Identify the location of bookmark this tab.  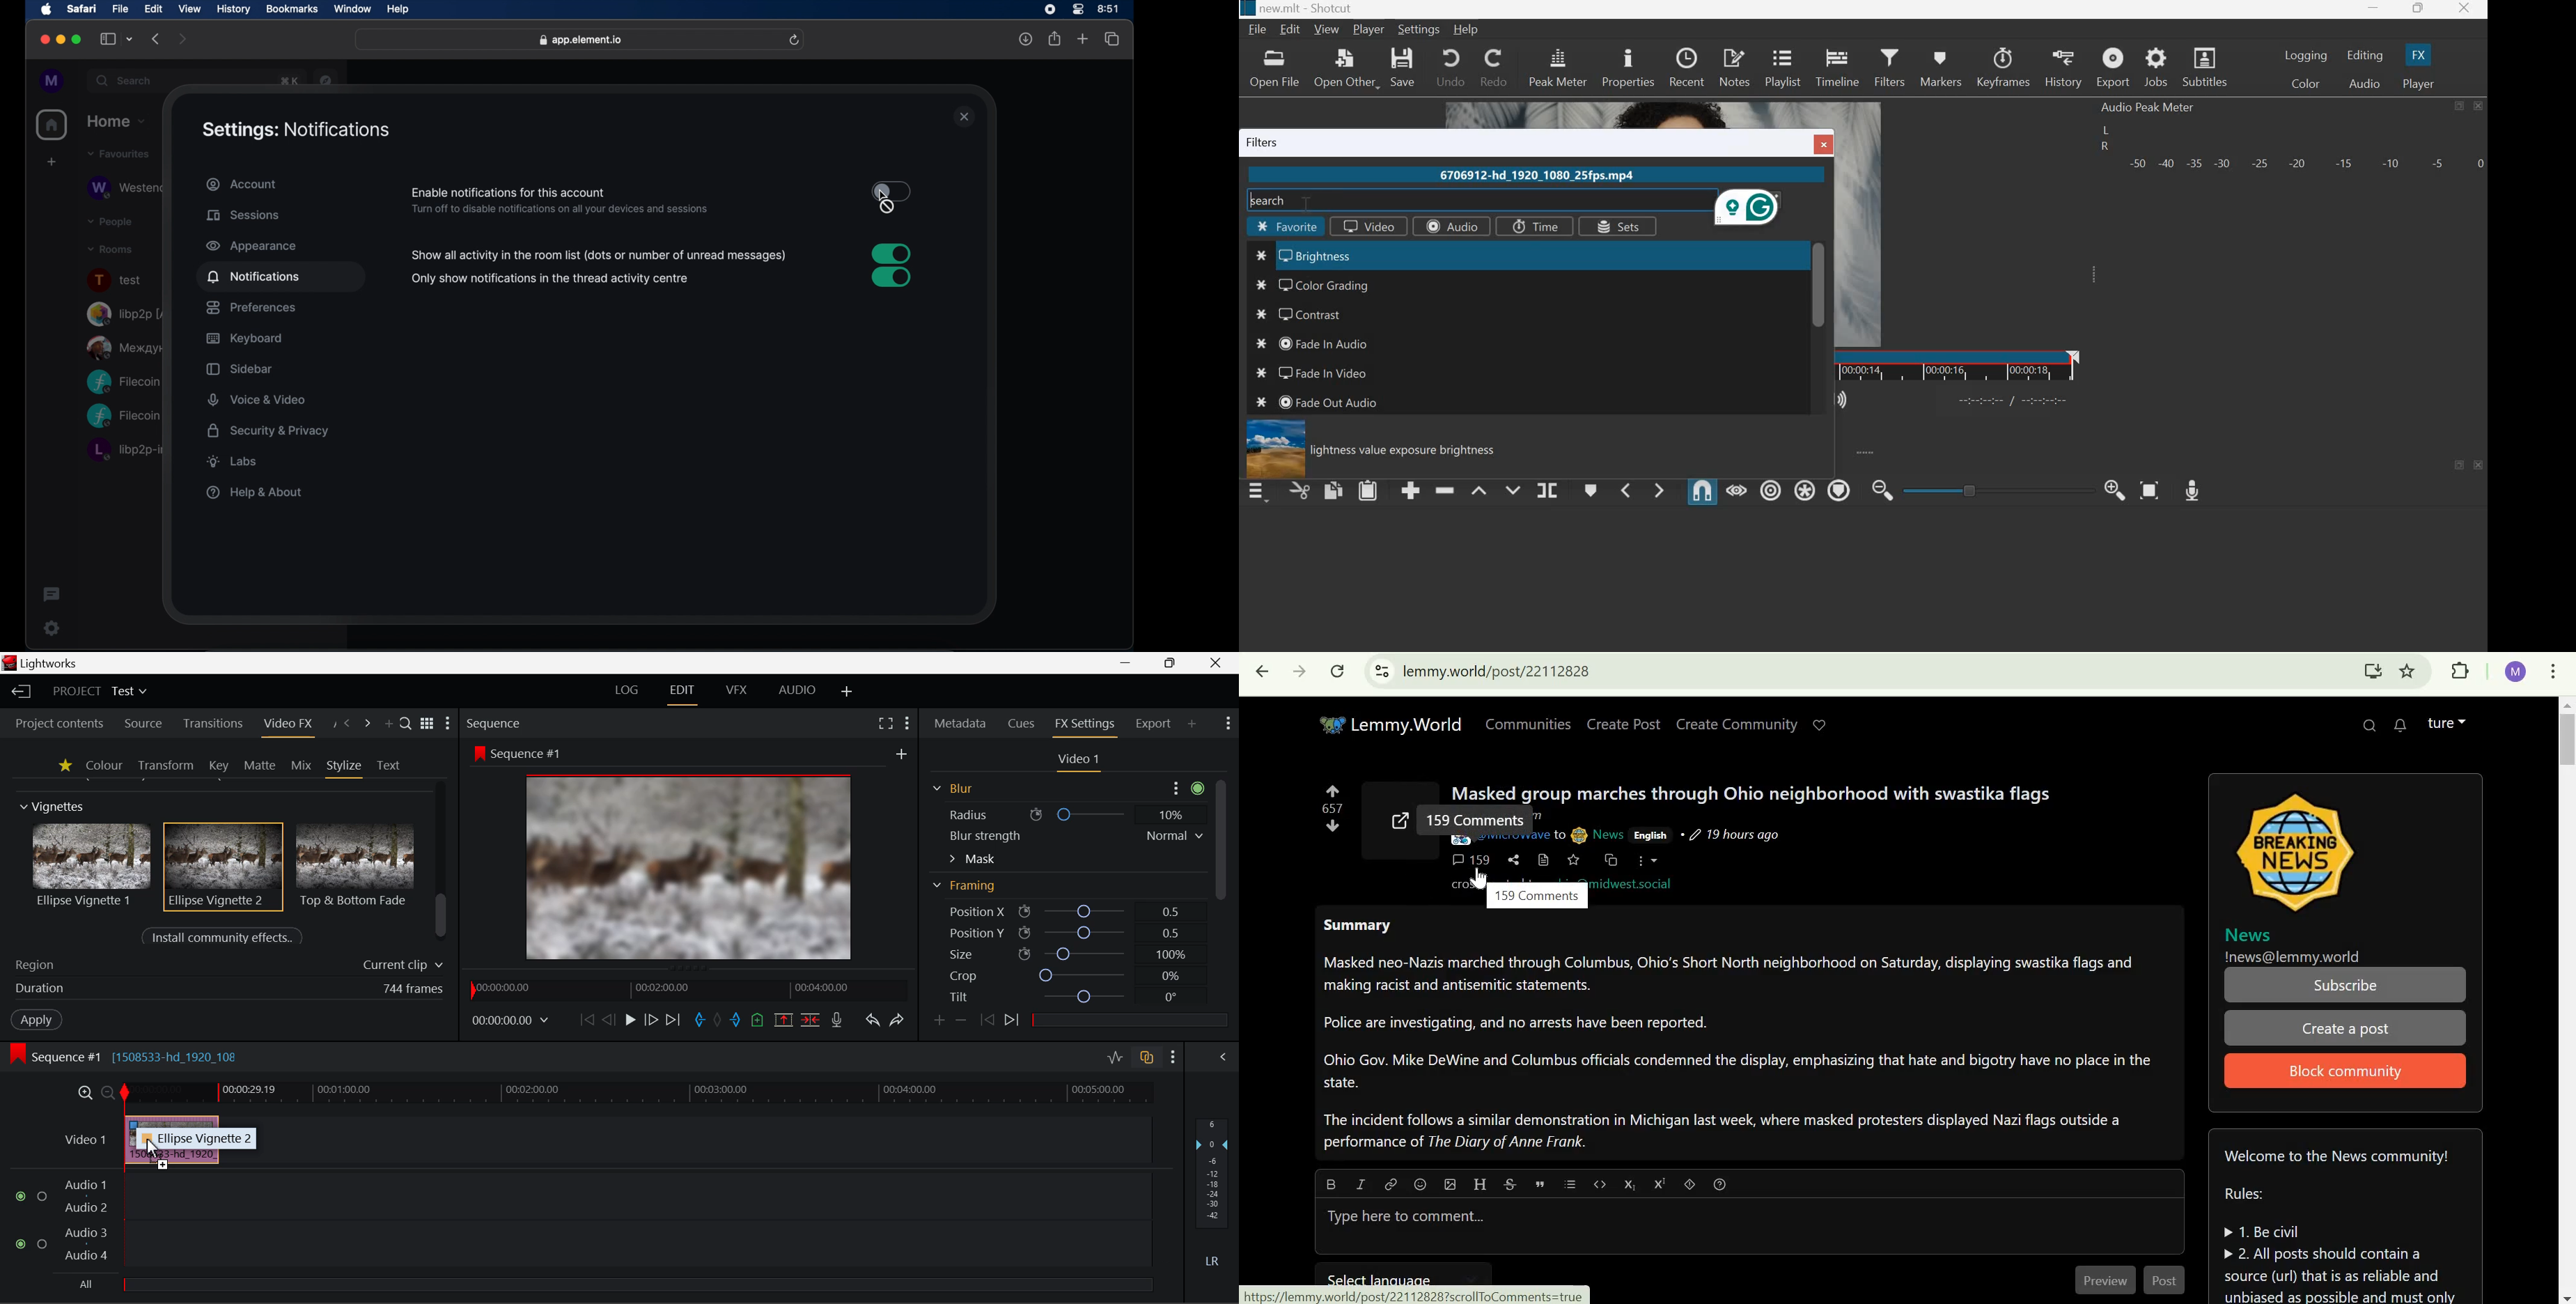
(2410, 671).